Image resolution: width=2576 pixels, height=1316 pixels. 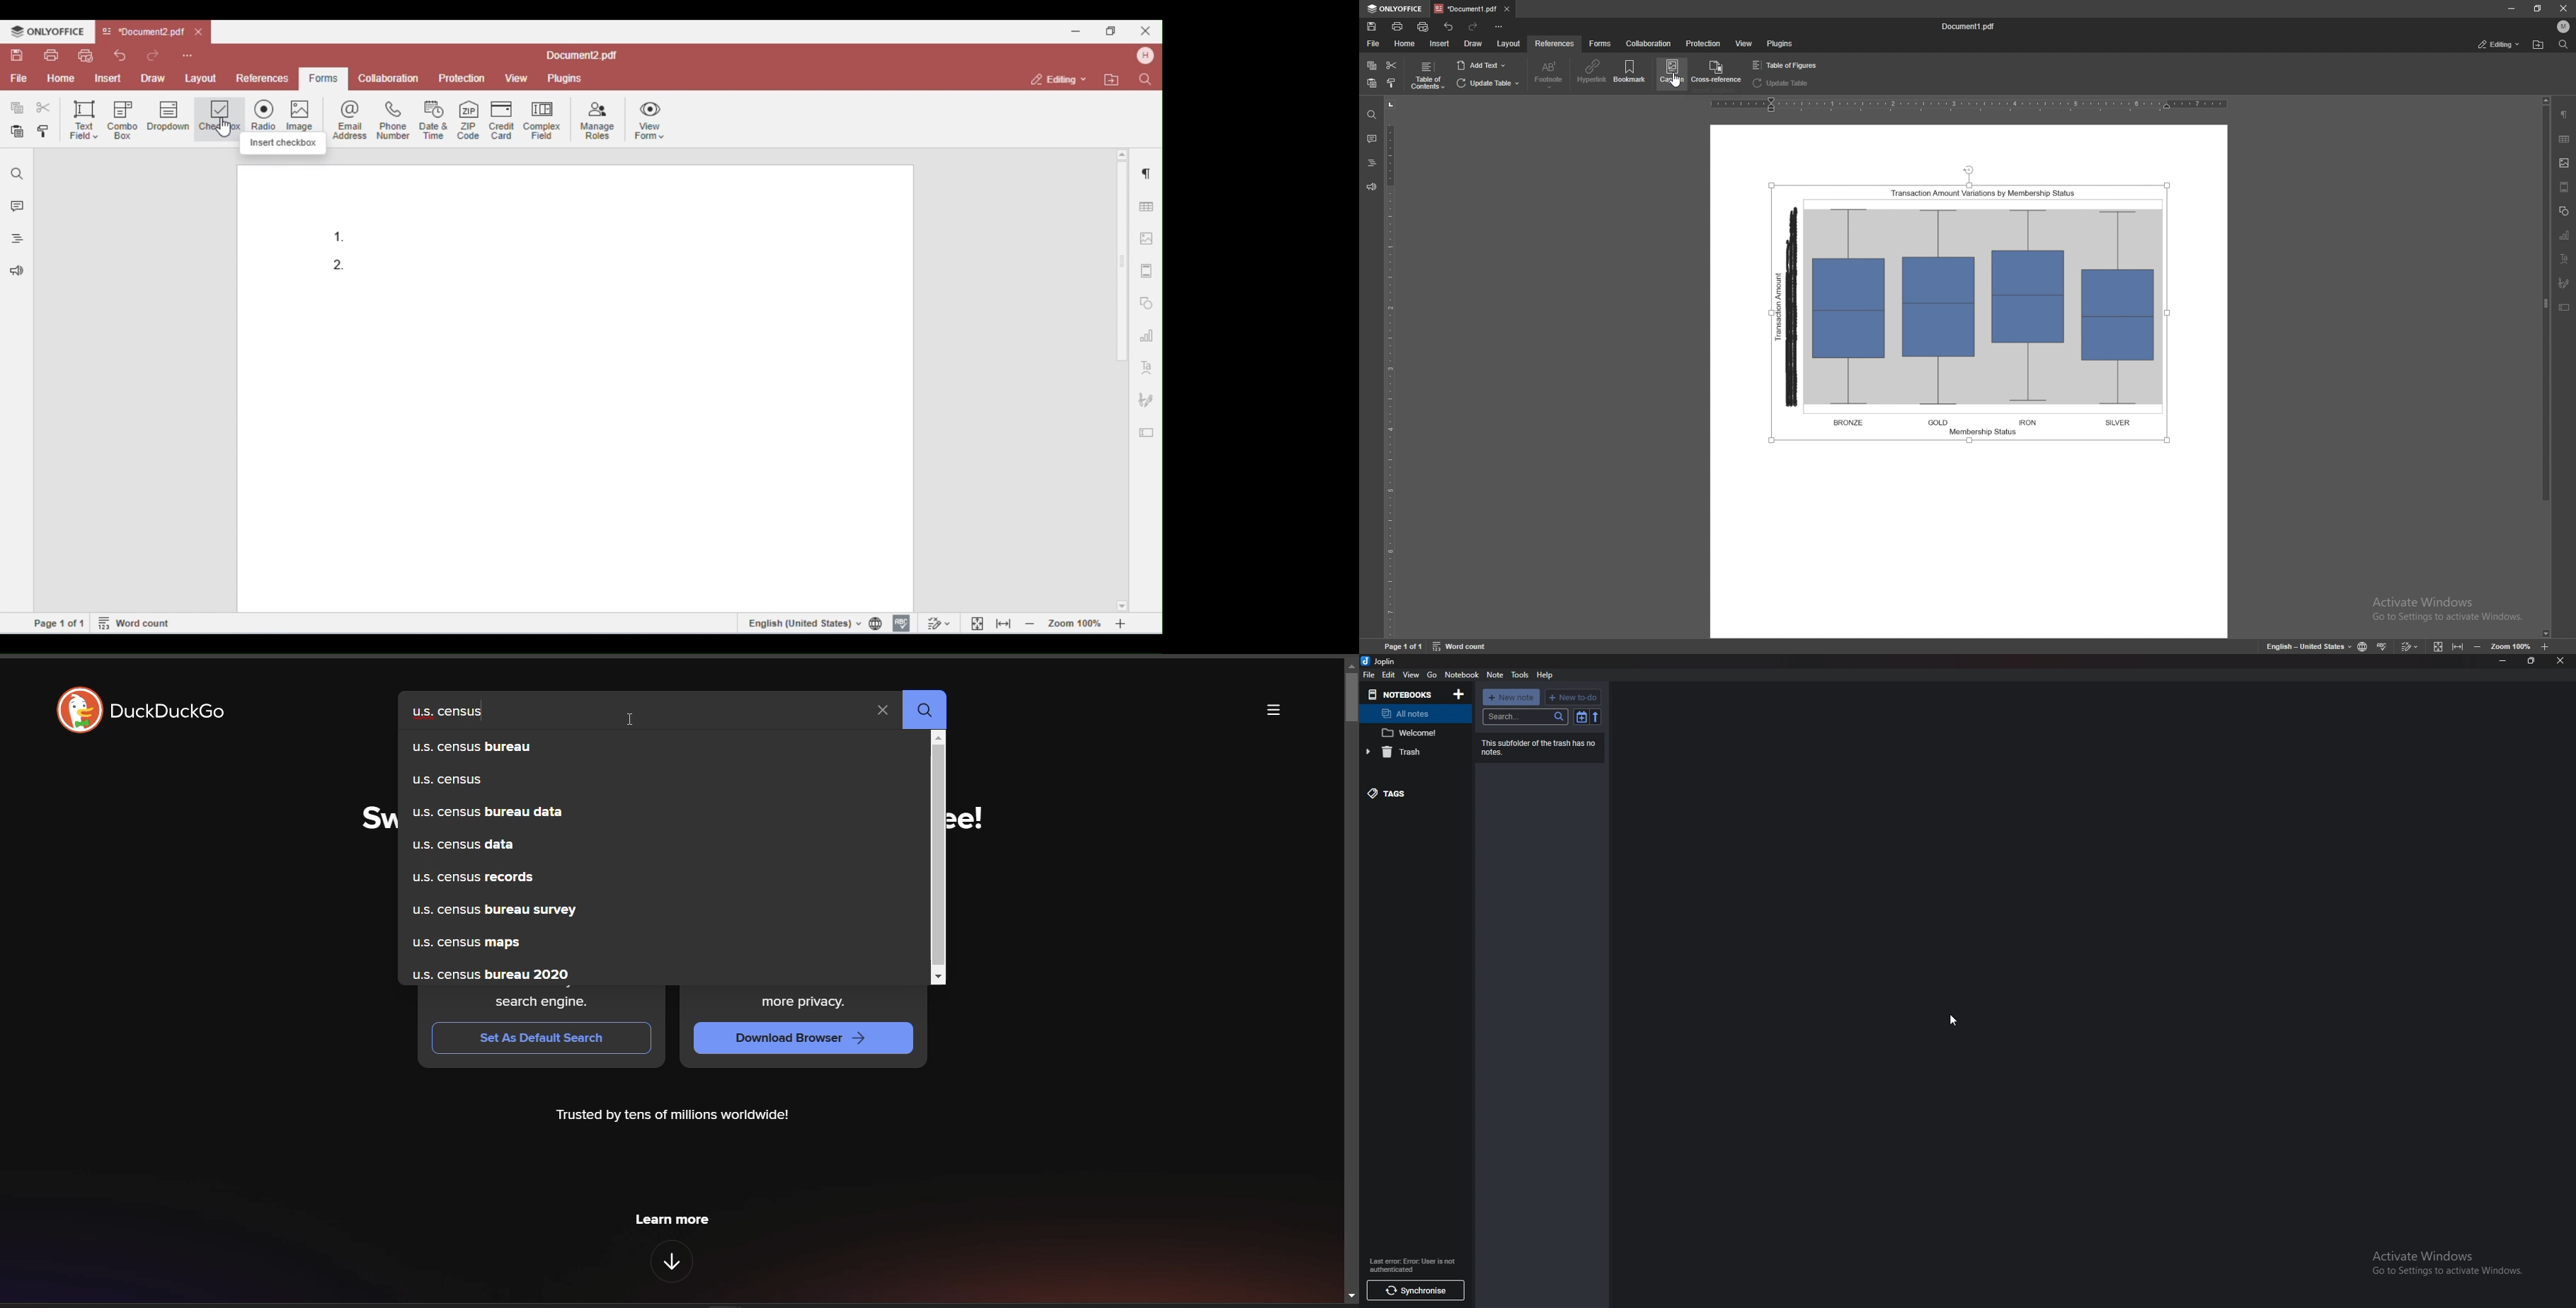 I want to click on “This subfolder of the trash has no notes., so click(x=1540, y=747).